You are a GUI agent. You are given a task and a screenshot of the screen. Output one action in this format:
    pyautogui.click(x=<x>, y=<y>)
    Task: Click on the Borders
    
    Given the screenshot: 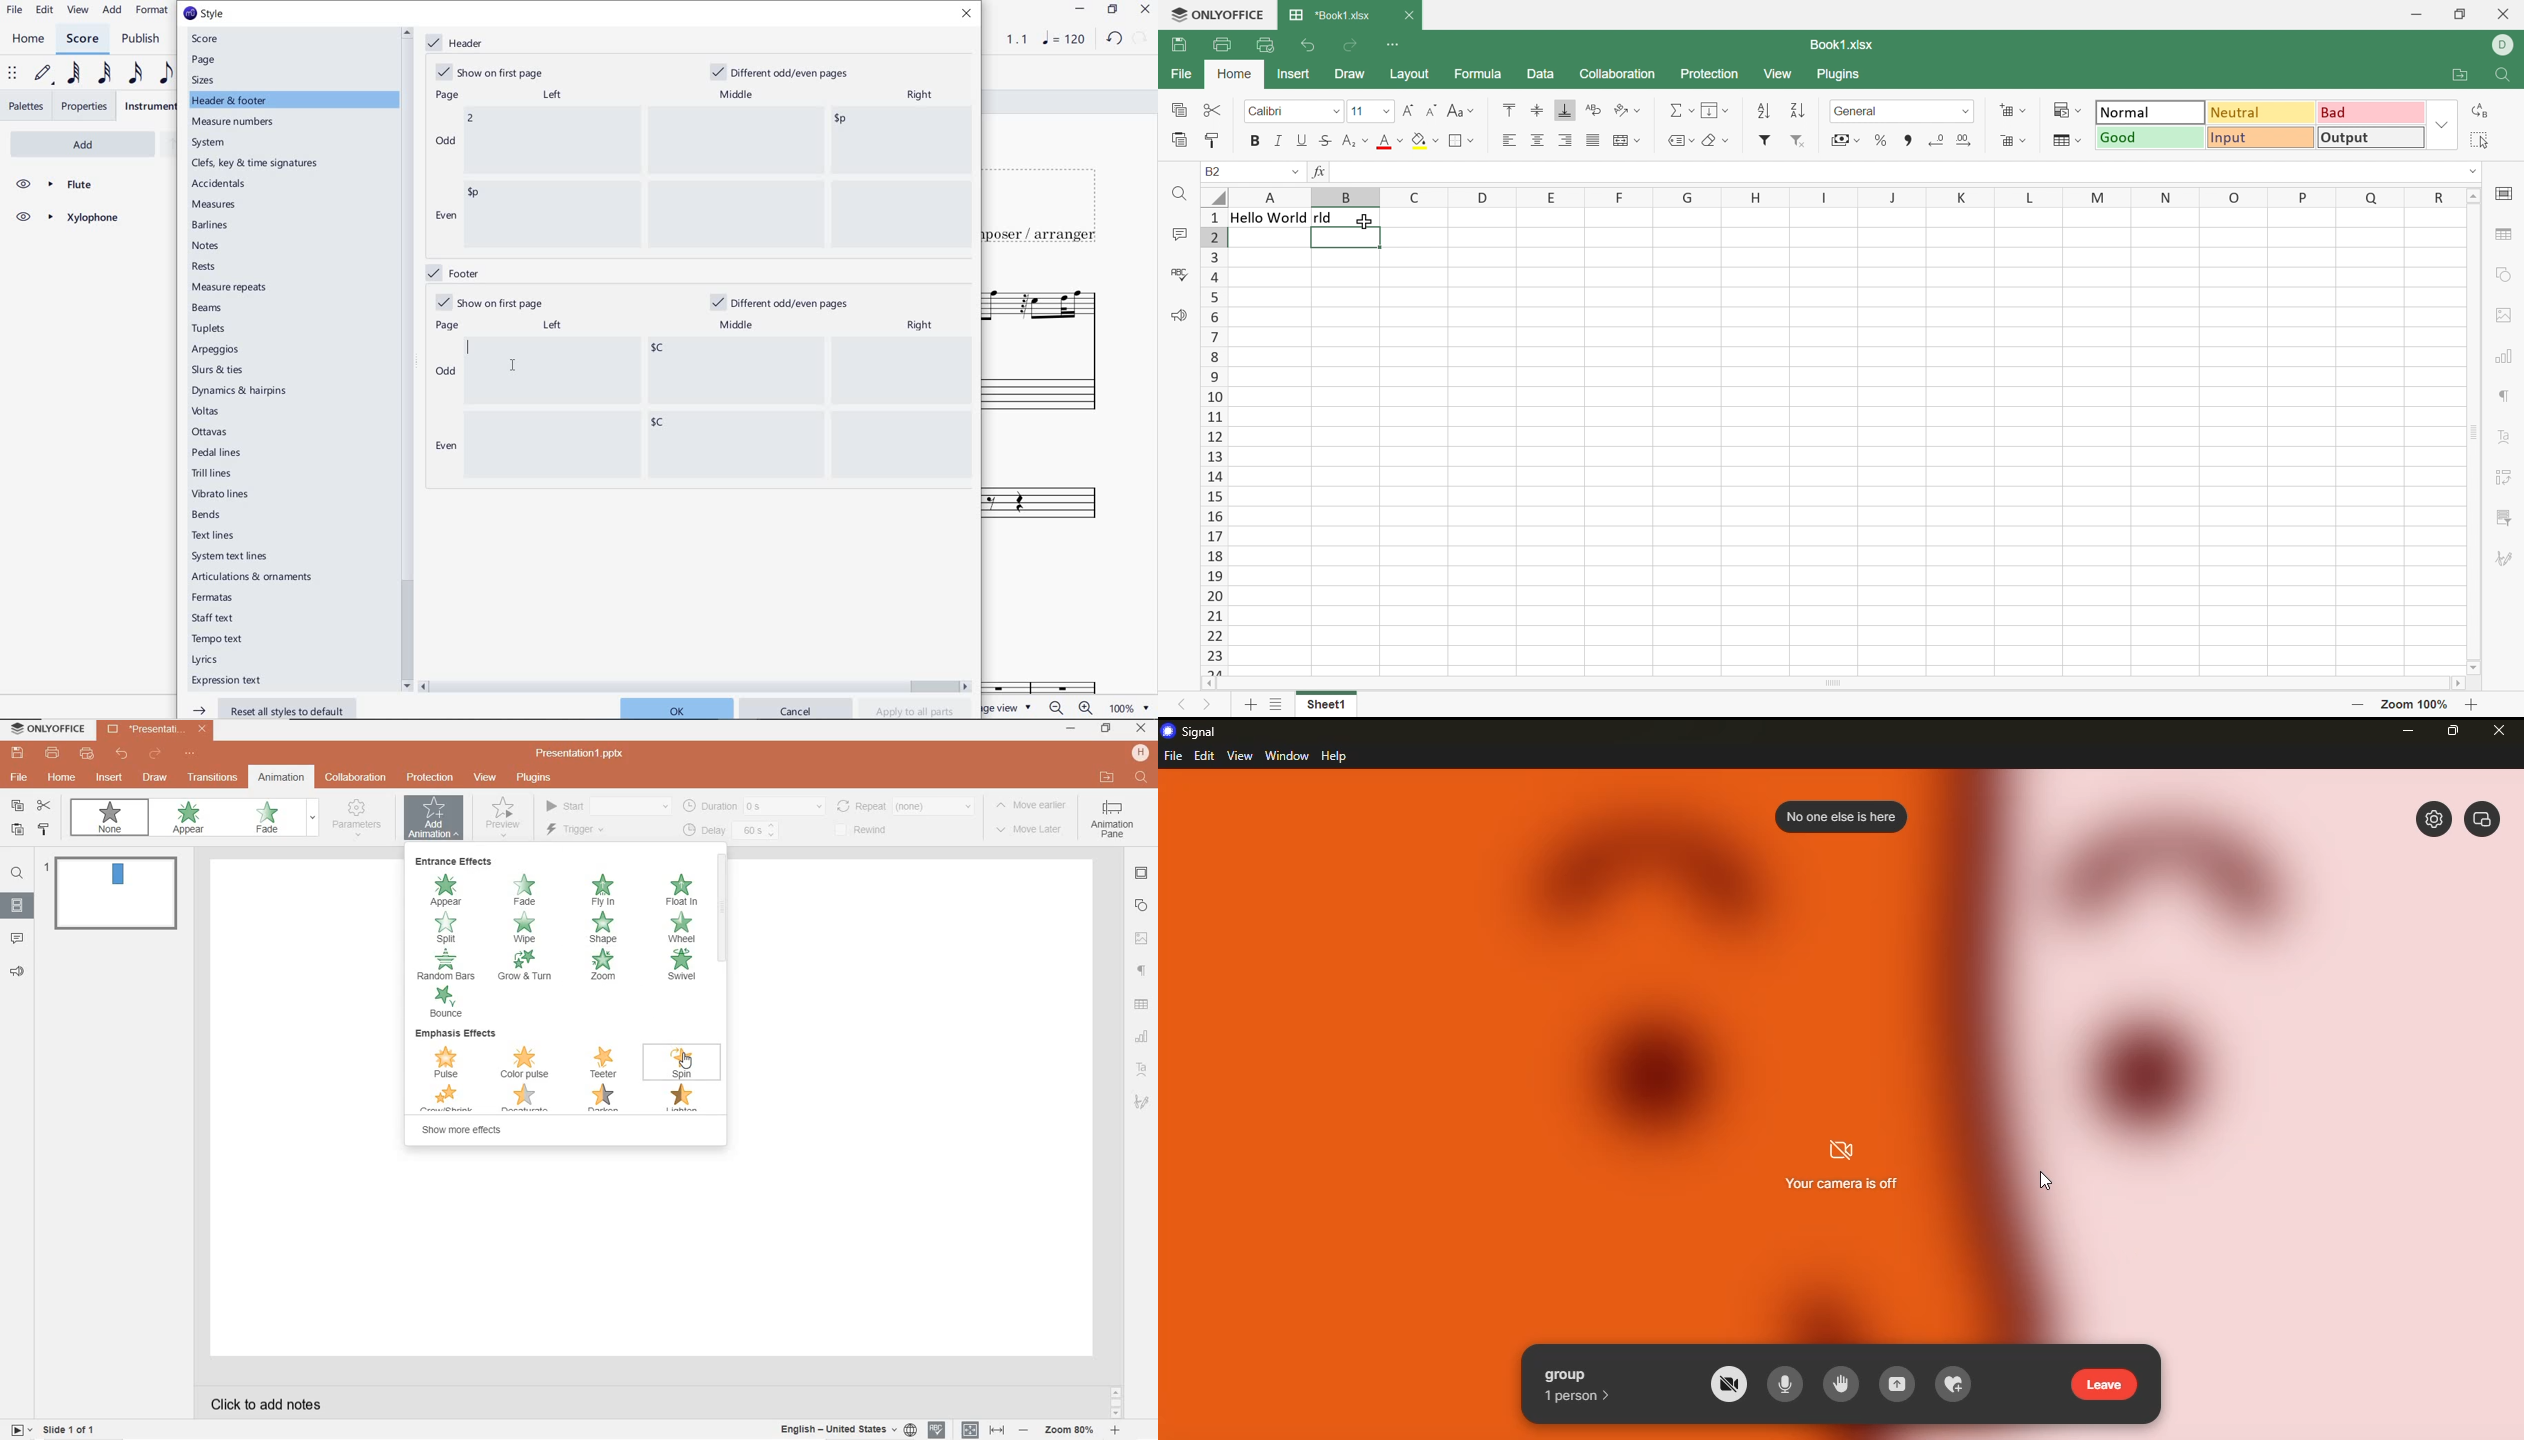 What is the action you would take?
    pyautogui.click(x=1462, y=140)
    